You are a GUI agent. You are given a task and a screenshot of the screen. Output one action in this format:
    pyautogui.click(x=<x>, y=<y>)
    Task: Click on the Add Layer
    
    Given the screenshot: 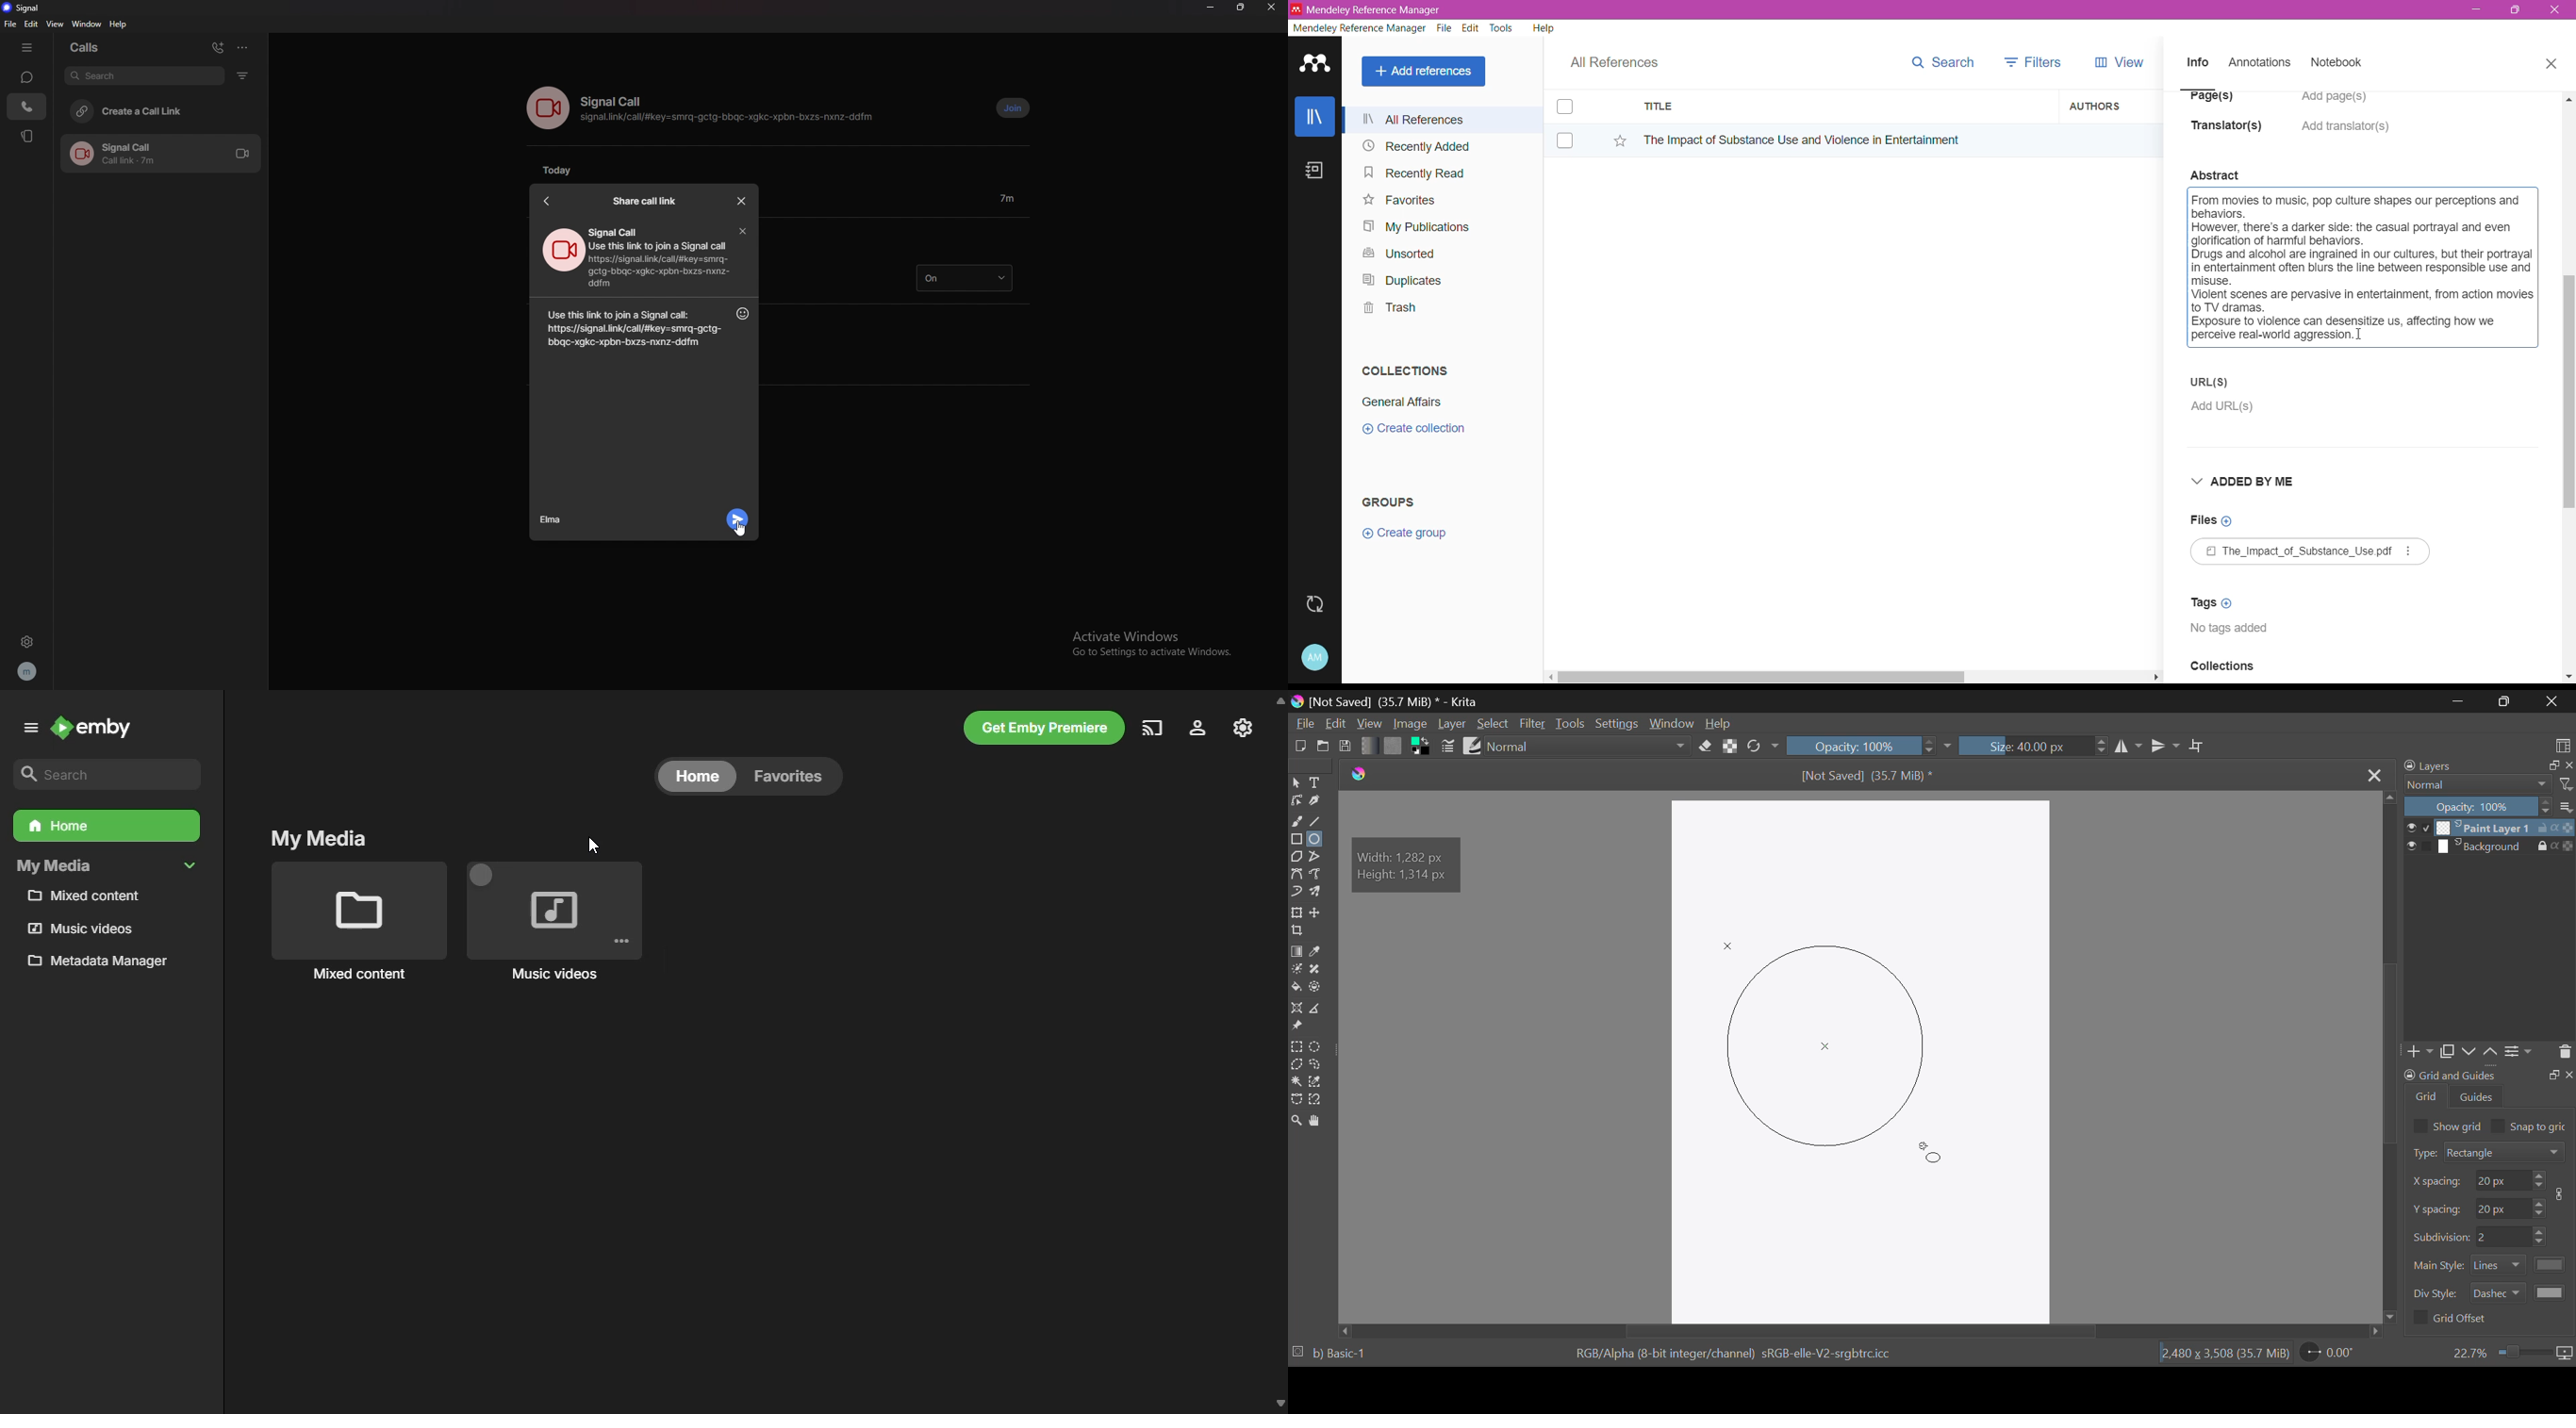 What is the action you would take?
    pyautogui.click(x=2422, y=1053)
    